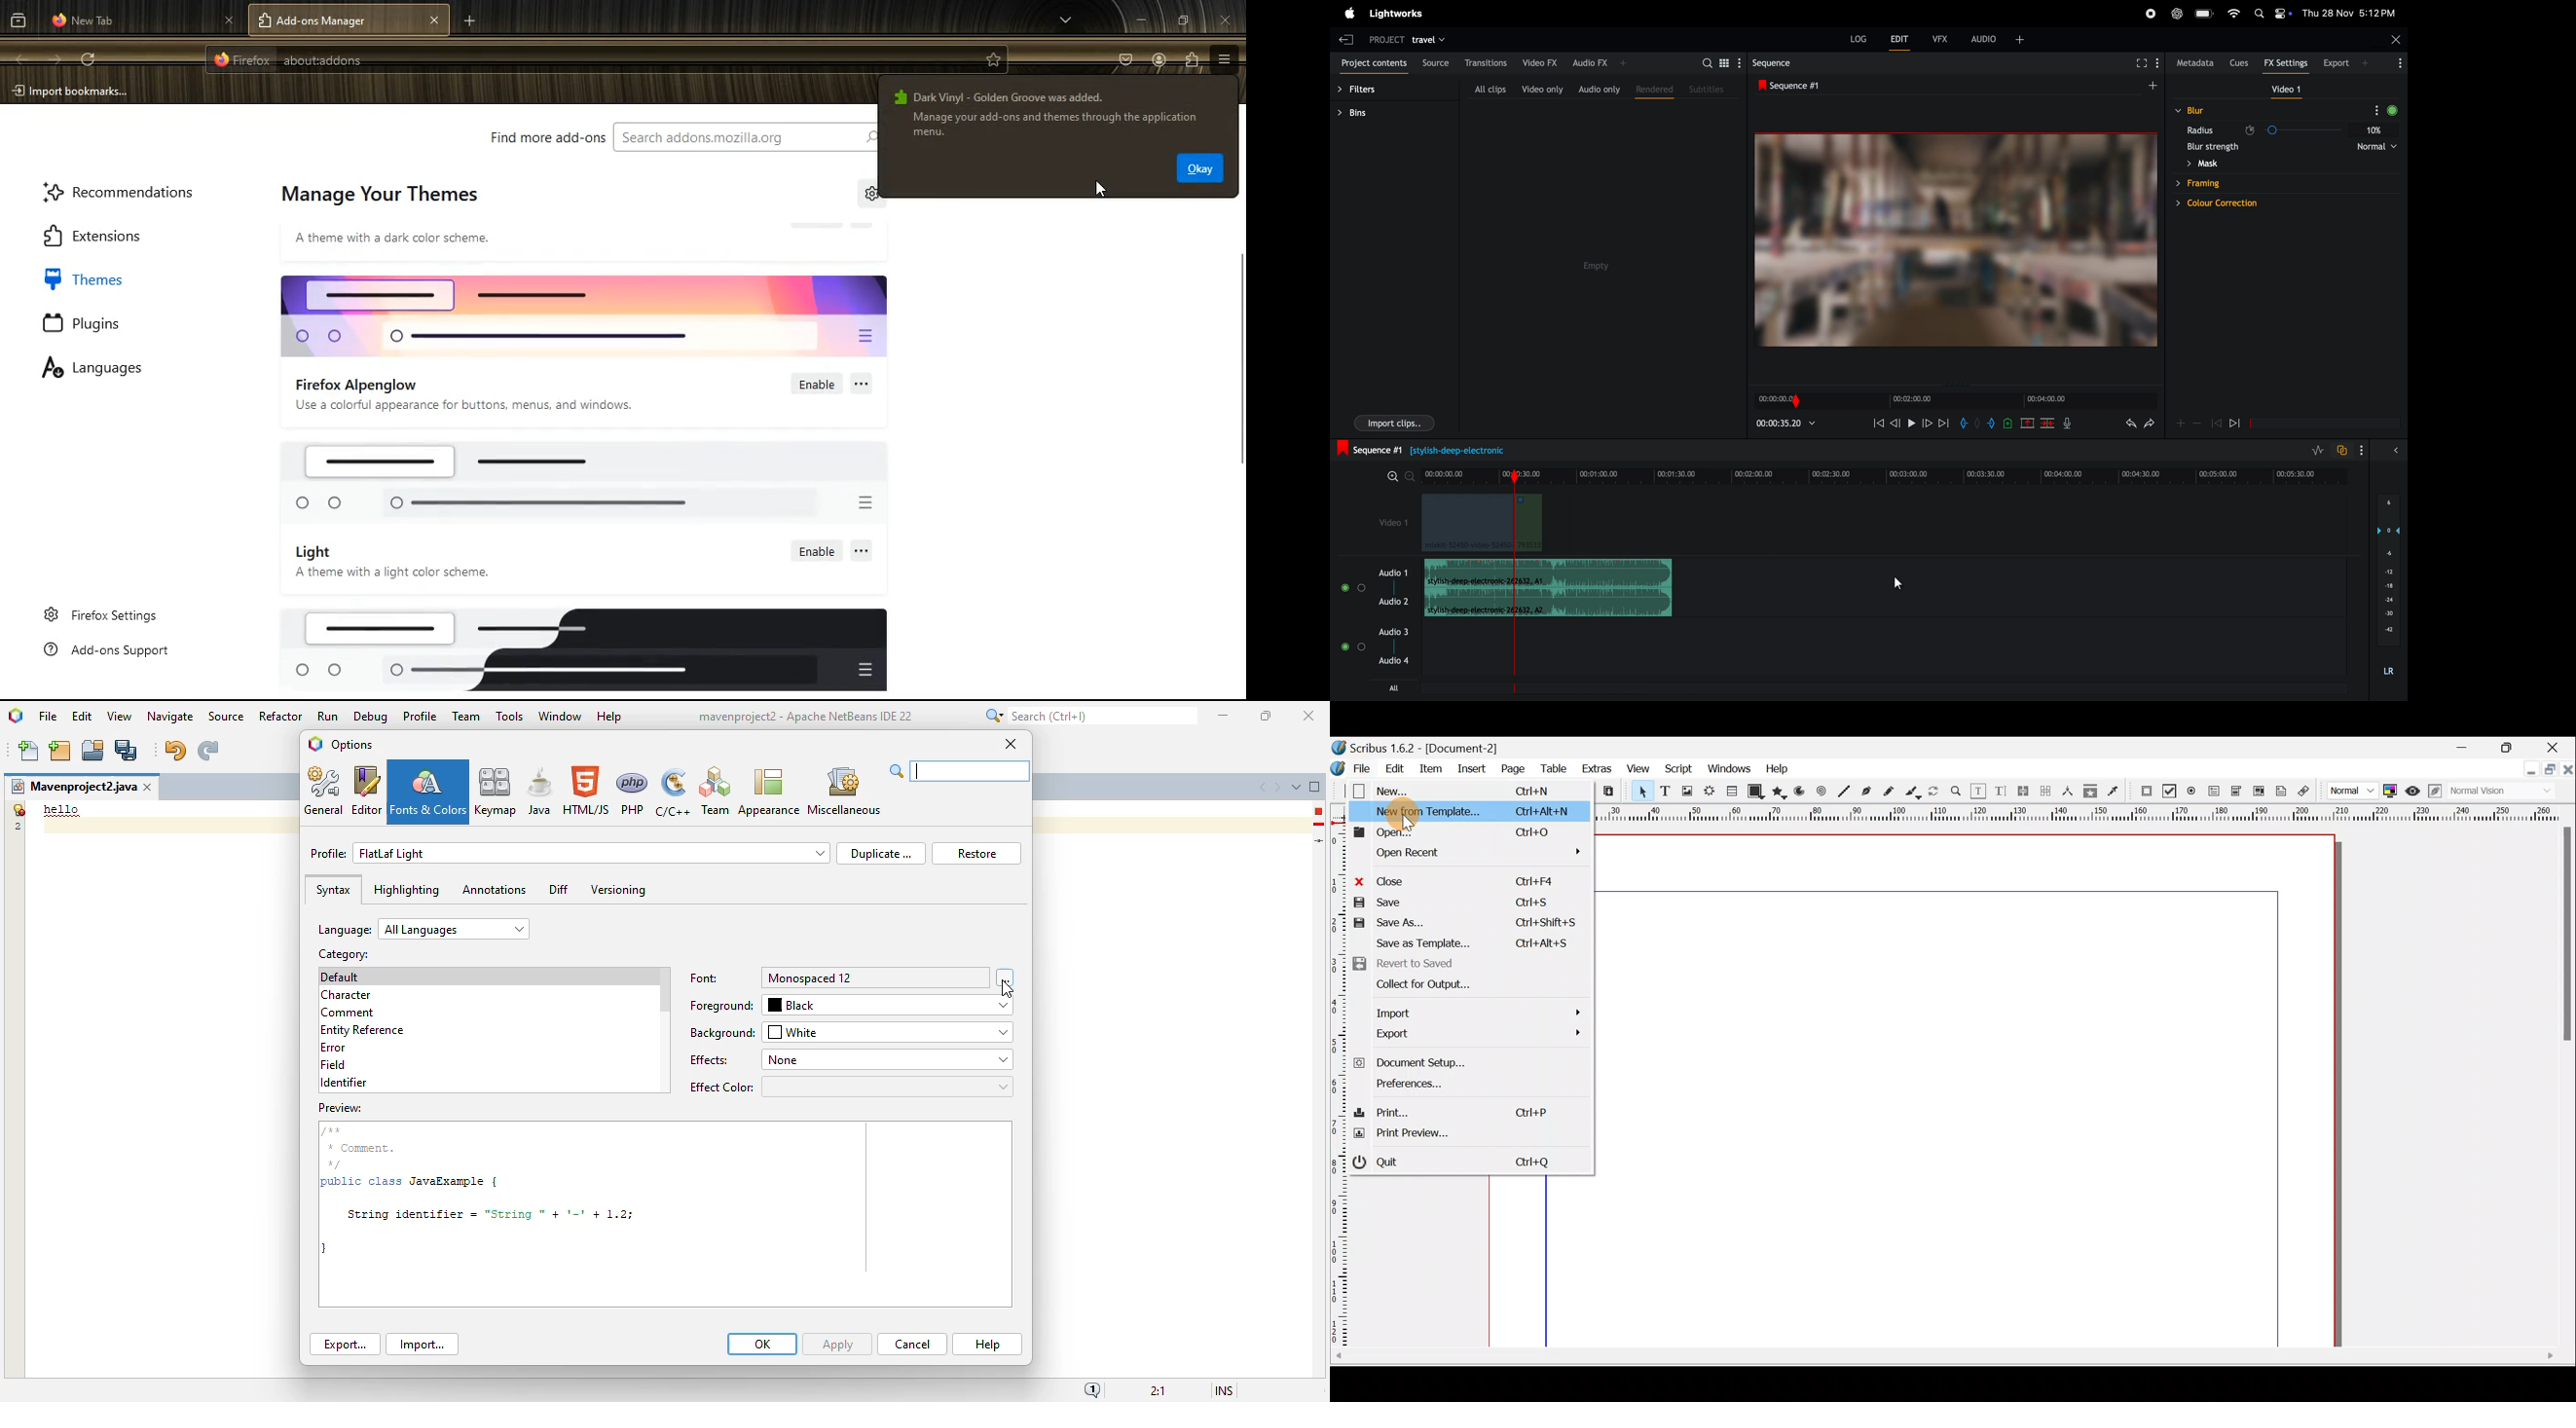  What do you see at coordinates (99, 278) in the screenshot?
I see `themes` at bounding box center [99, 278].